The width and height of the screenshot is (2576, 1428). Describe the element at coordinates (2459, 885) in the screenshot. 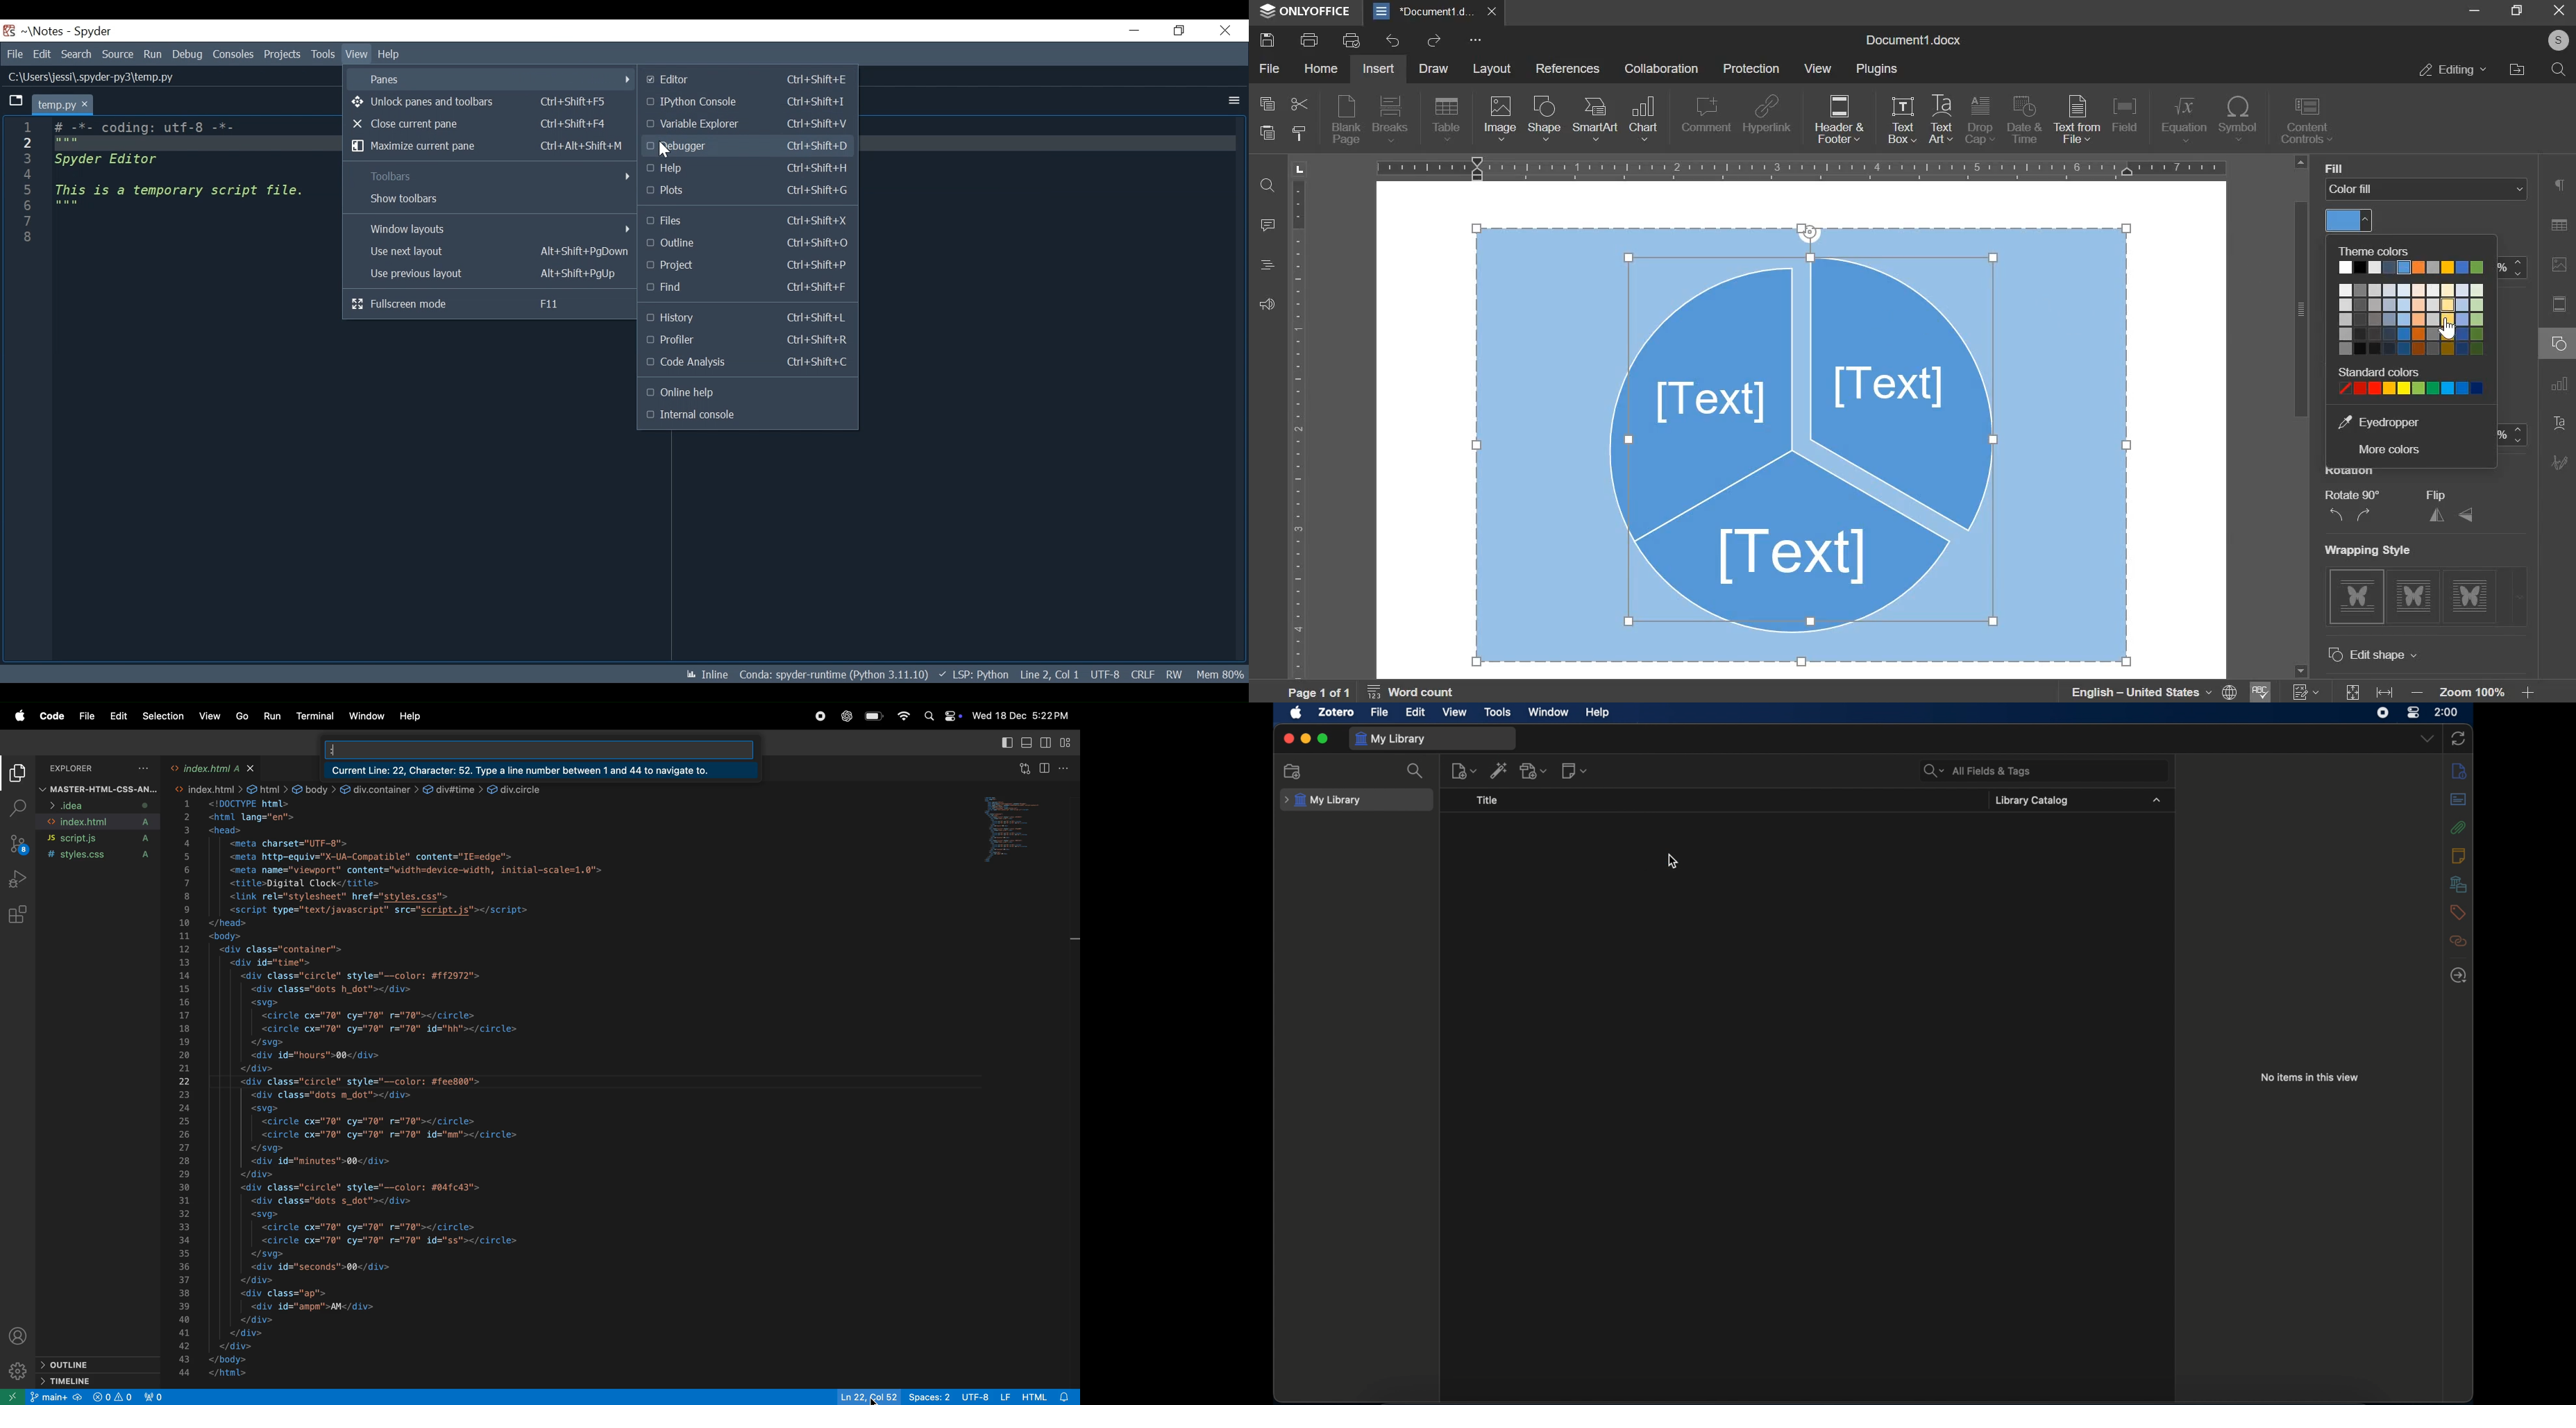

I see `libraries` at that location.